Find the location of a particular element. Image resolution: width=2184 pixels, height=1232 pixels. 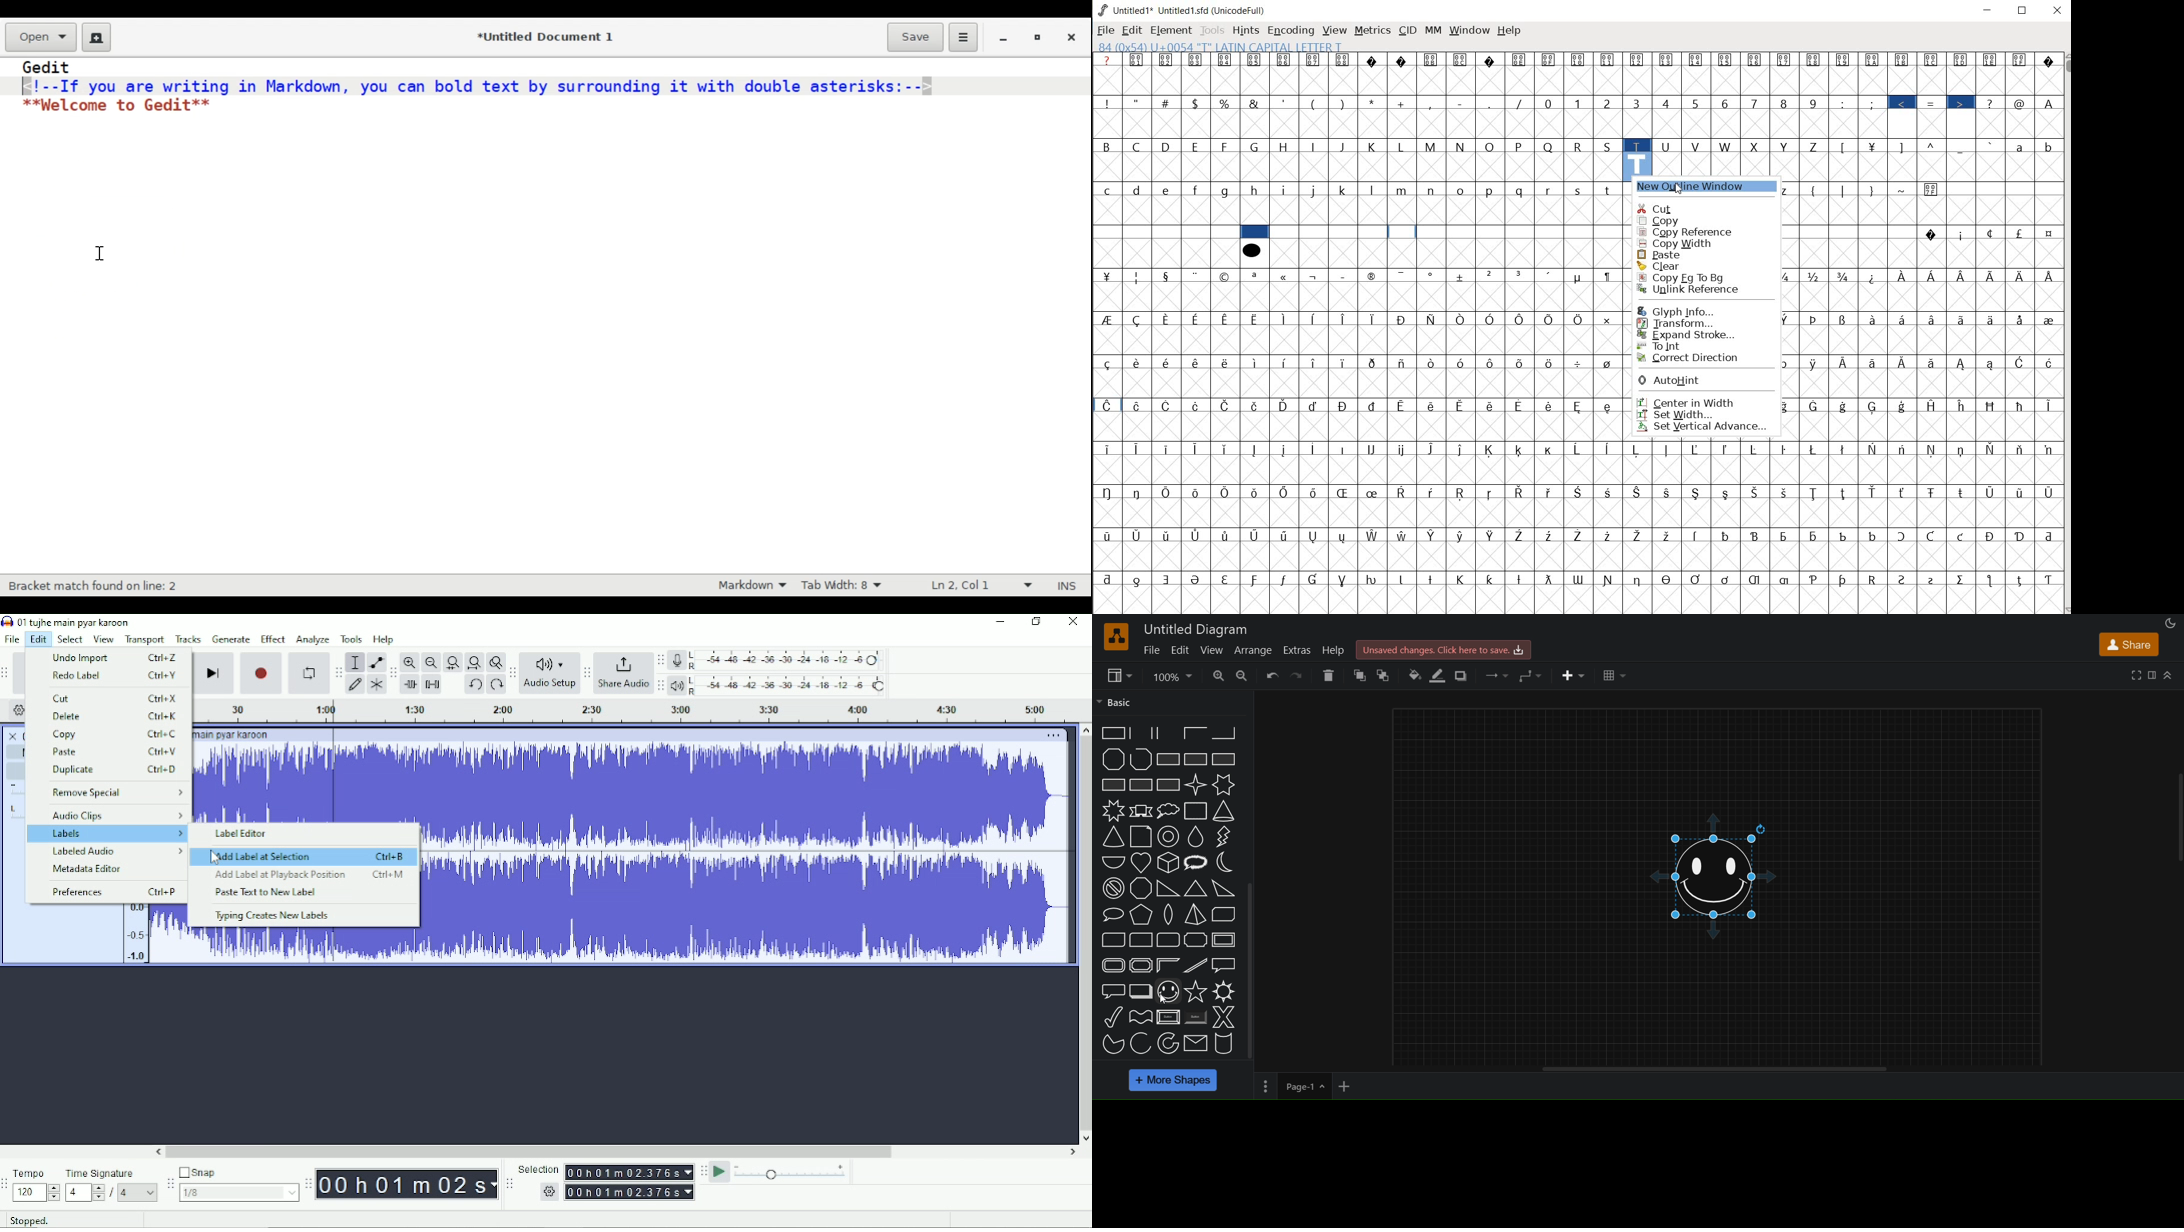

help is located at coordinates (1335, 650).